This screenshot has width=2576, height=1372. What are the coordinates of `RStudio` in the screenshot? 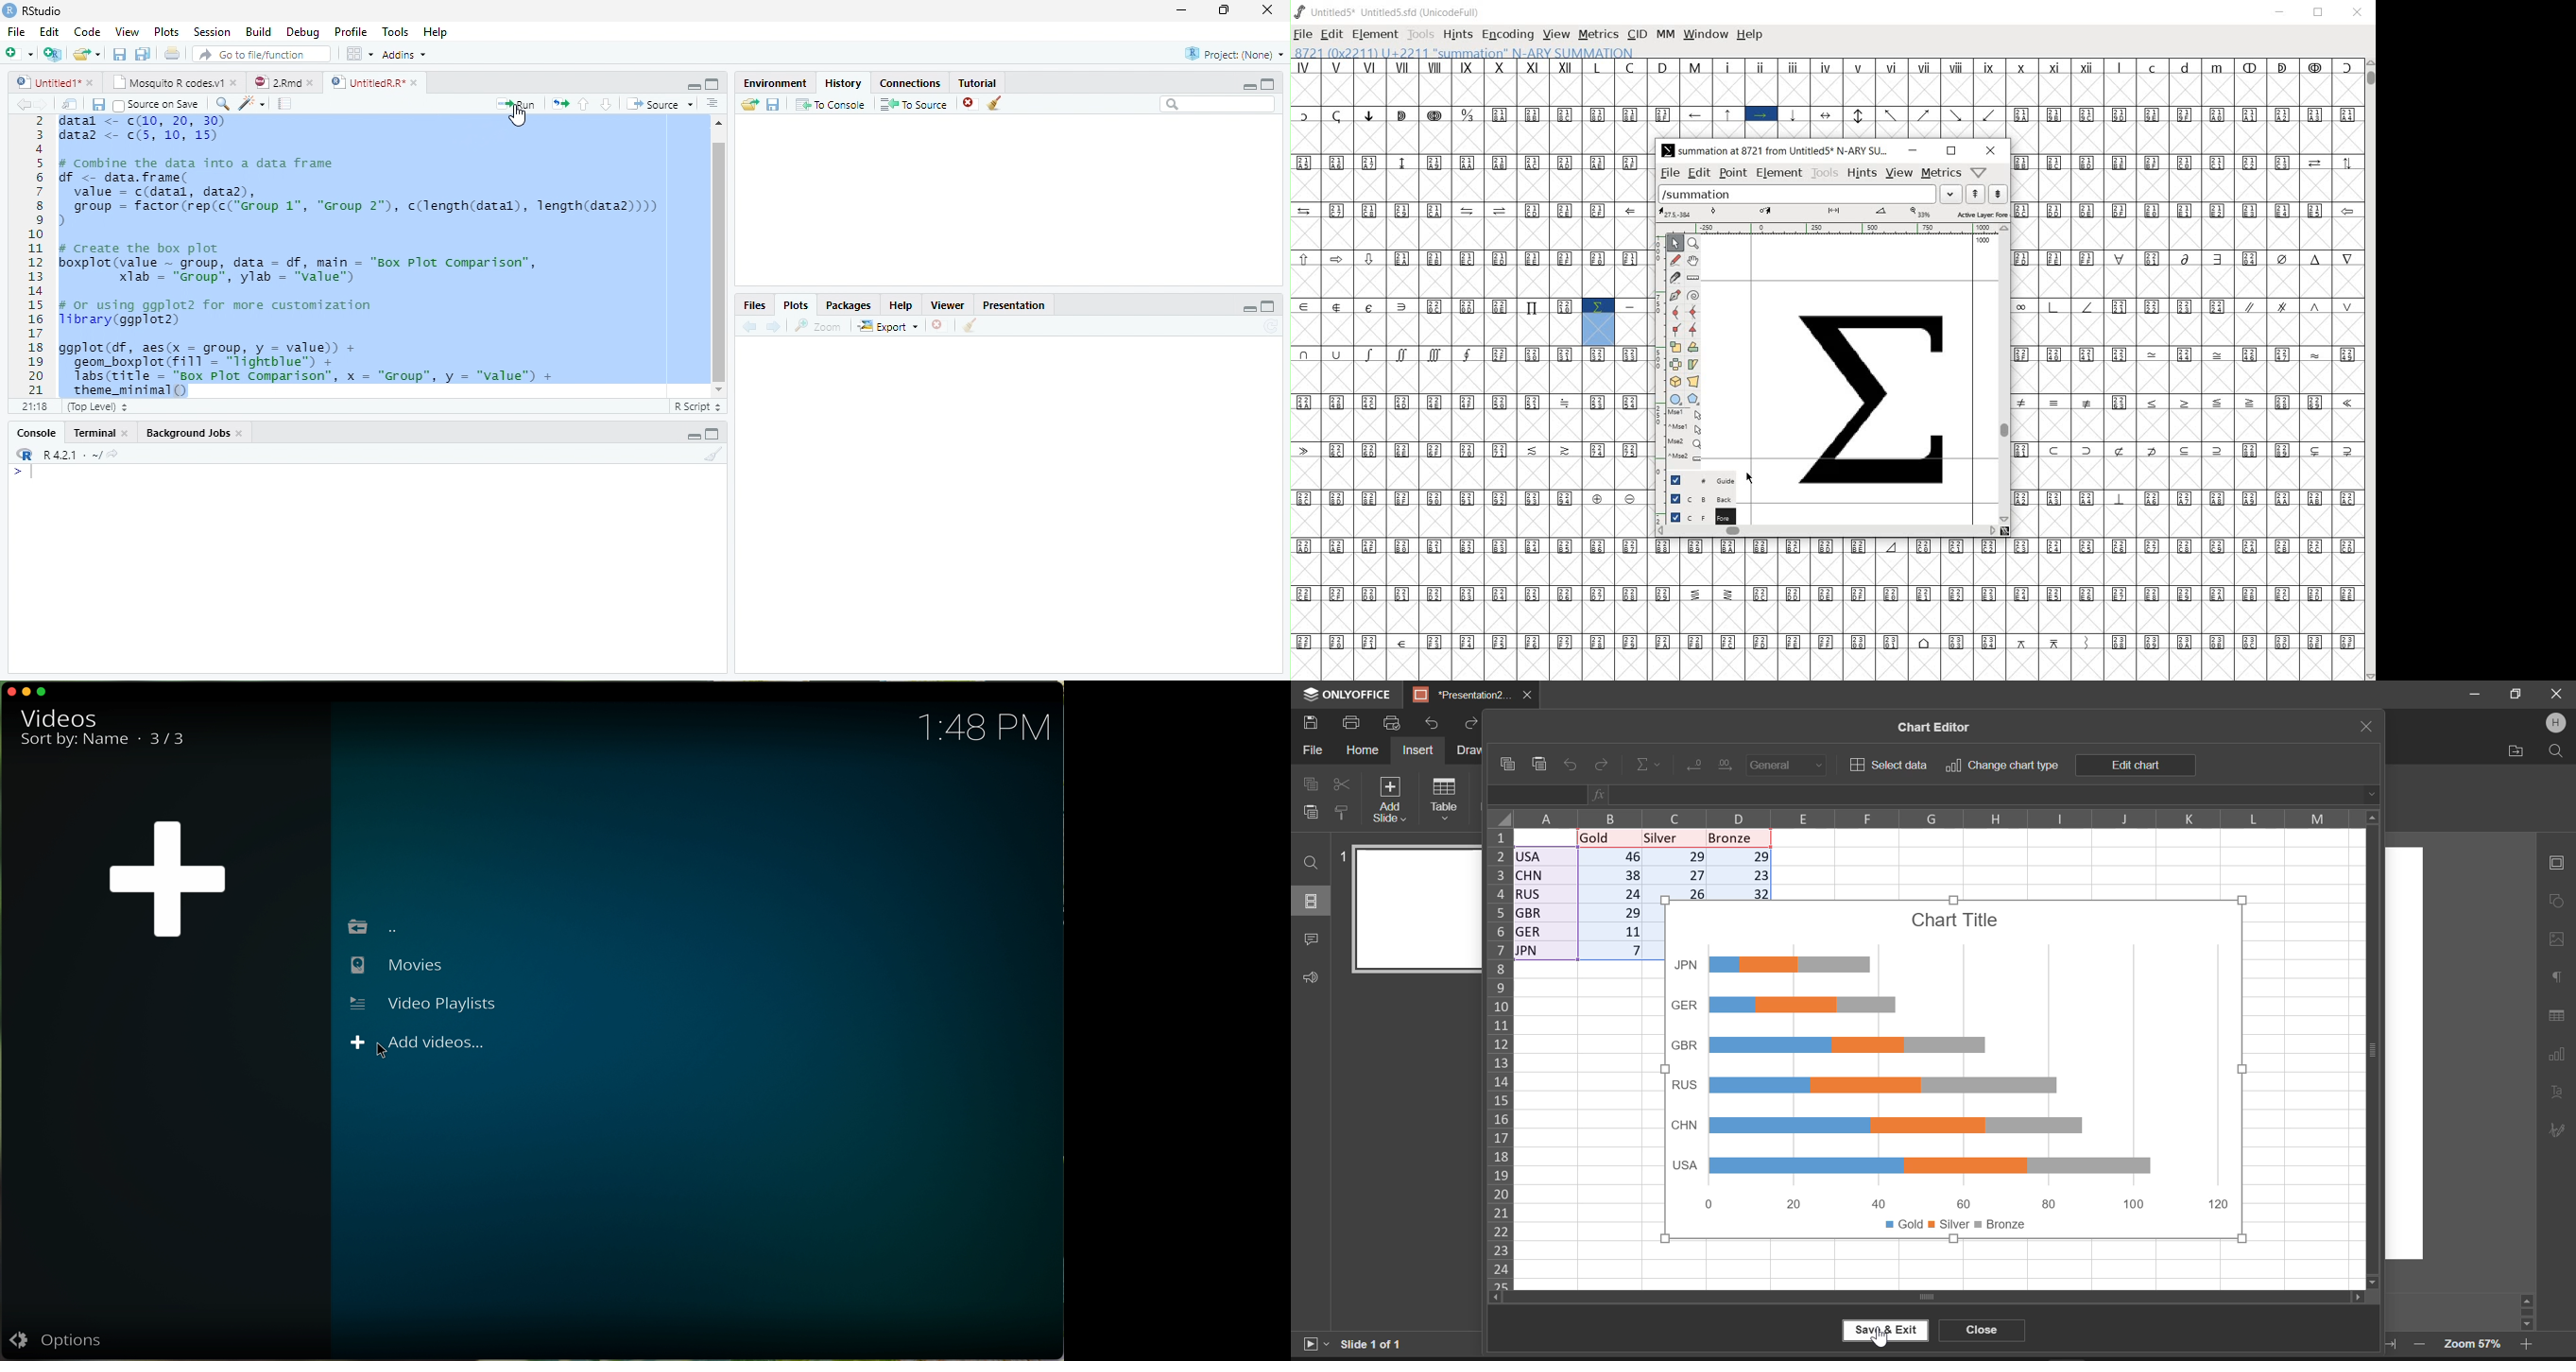 It's located at (33, 11).